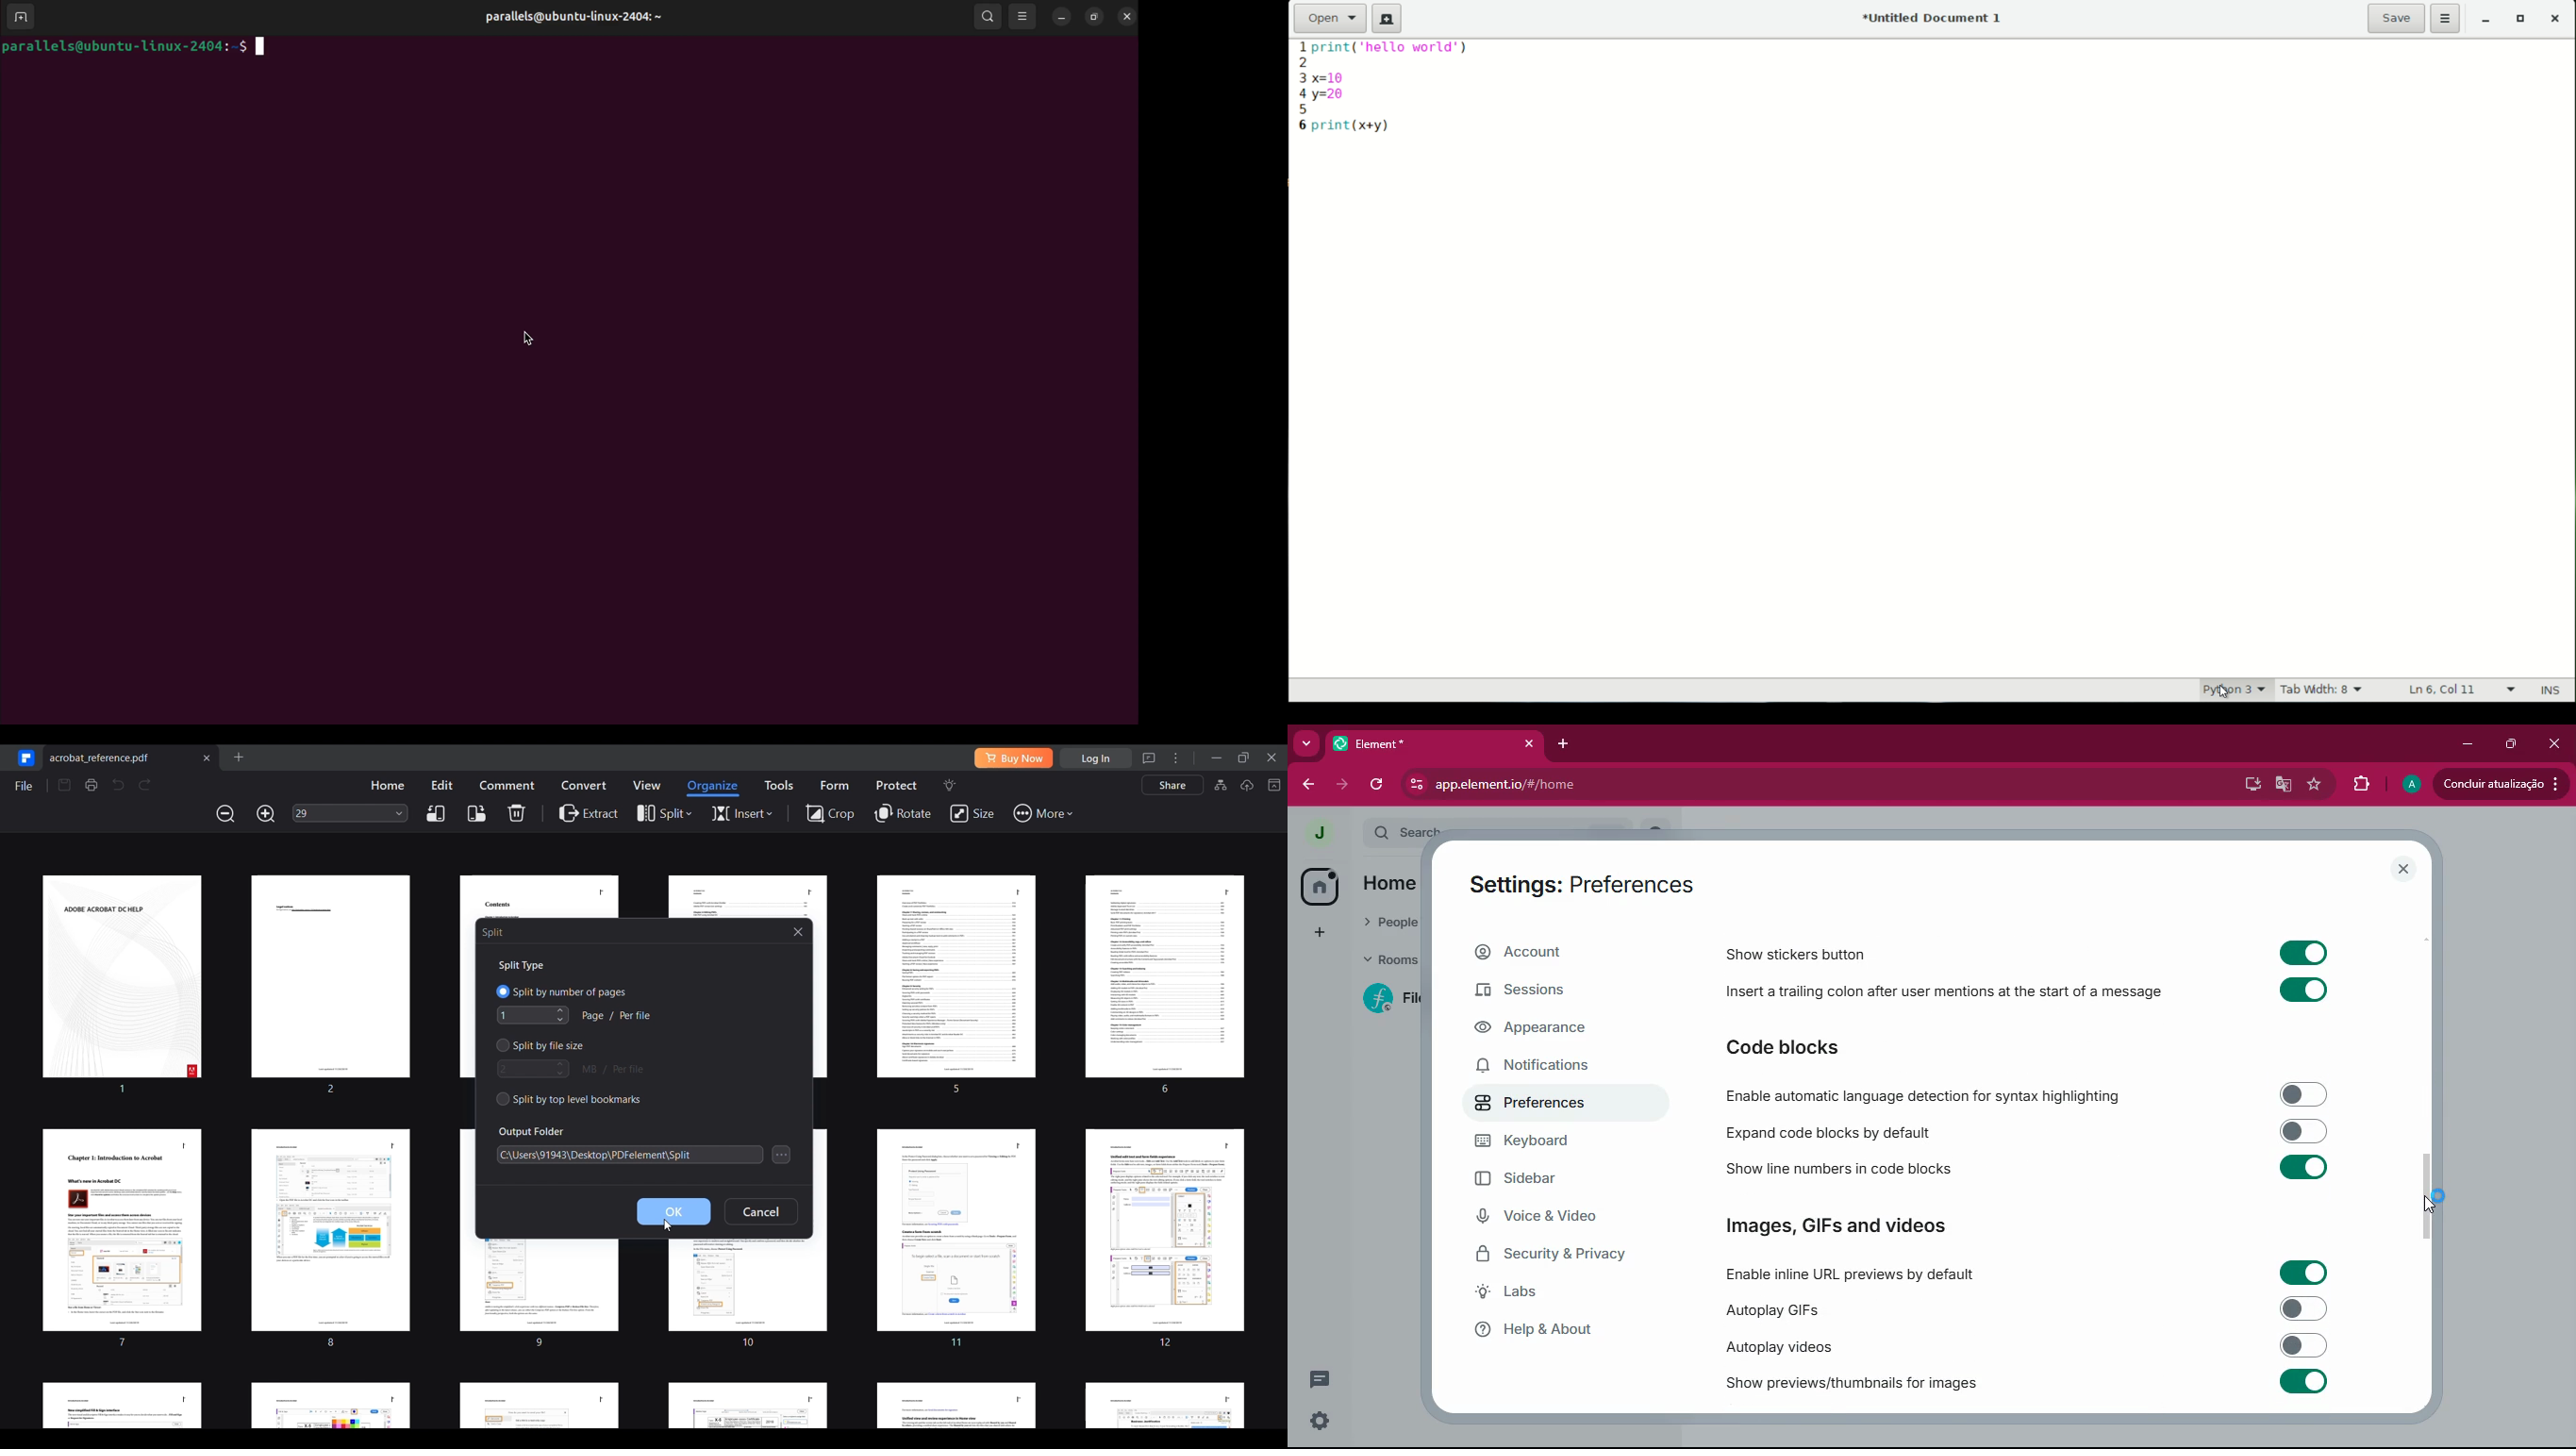  Describe the element at coordinates (2403, 869) in the screenshot. I see `Close` at that location.